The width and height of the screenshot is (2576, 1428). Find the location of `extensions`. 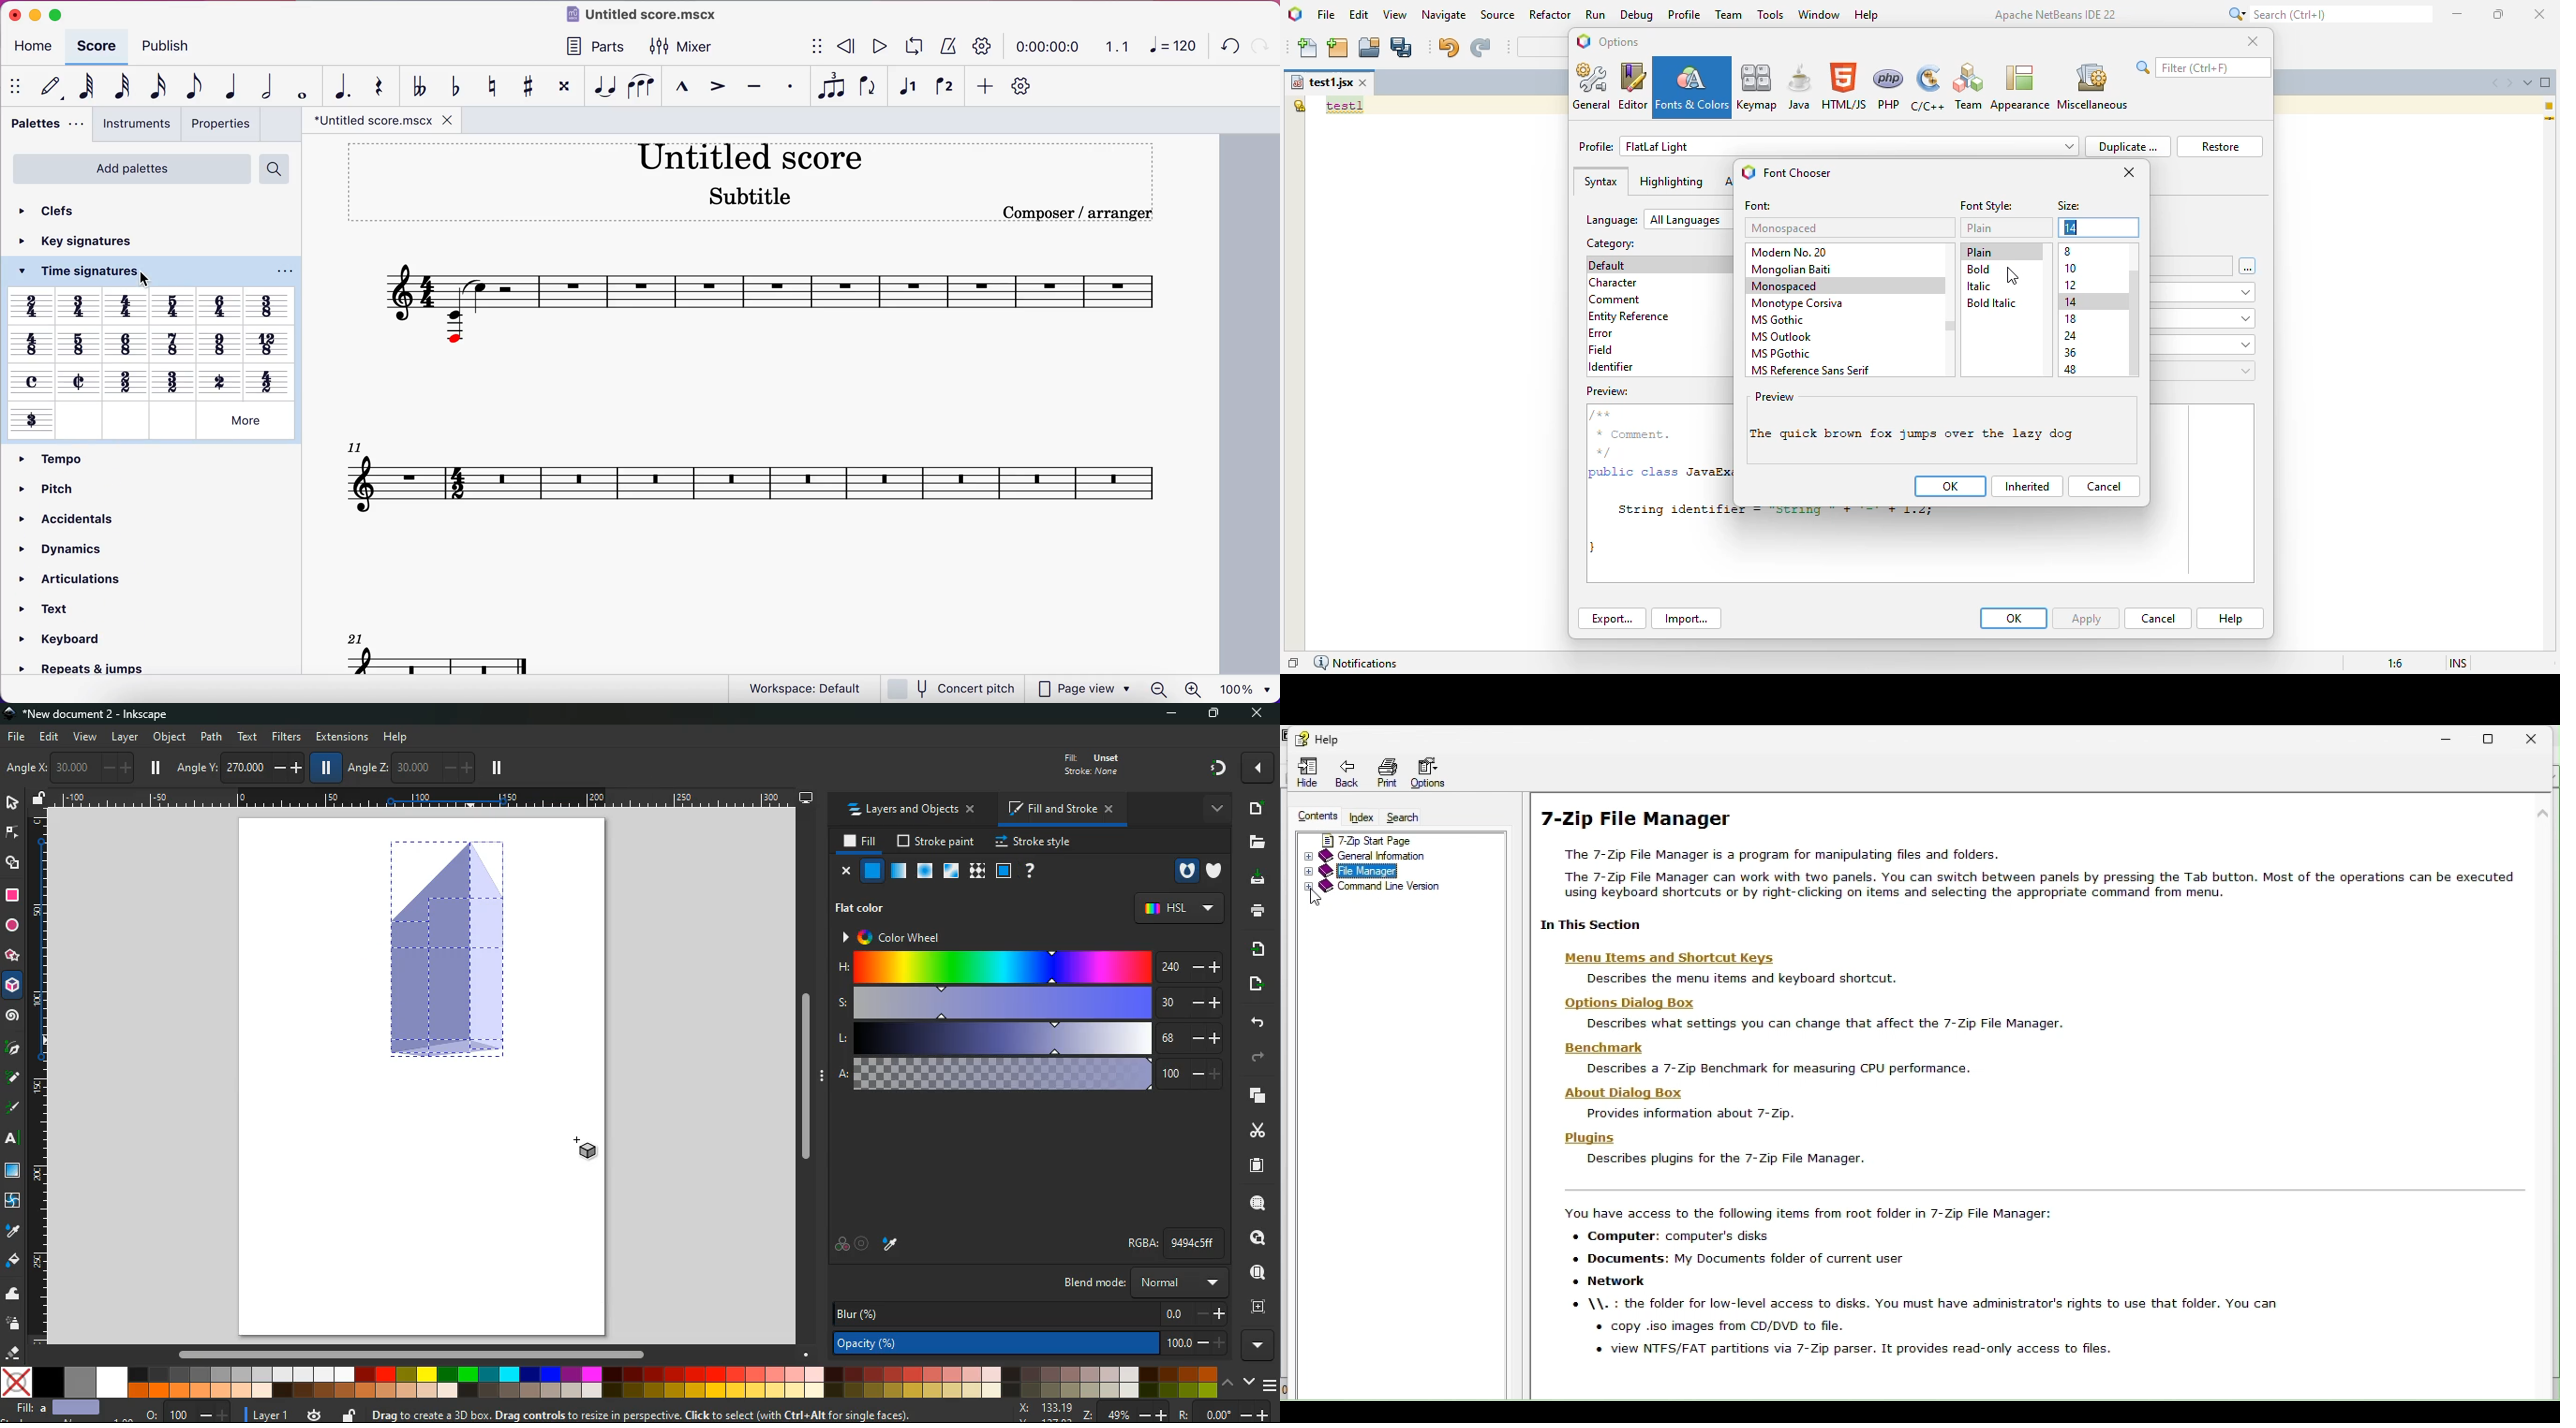

extensions is located at coordinates (342, 738).